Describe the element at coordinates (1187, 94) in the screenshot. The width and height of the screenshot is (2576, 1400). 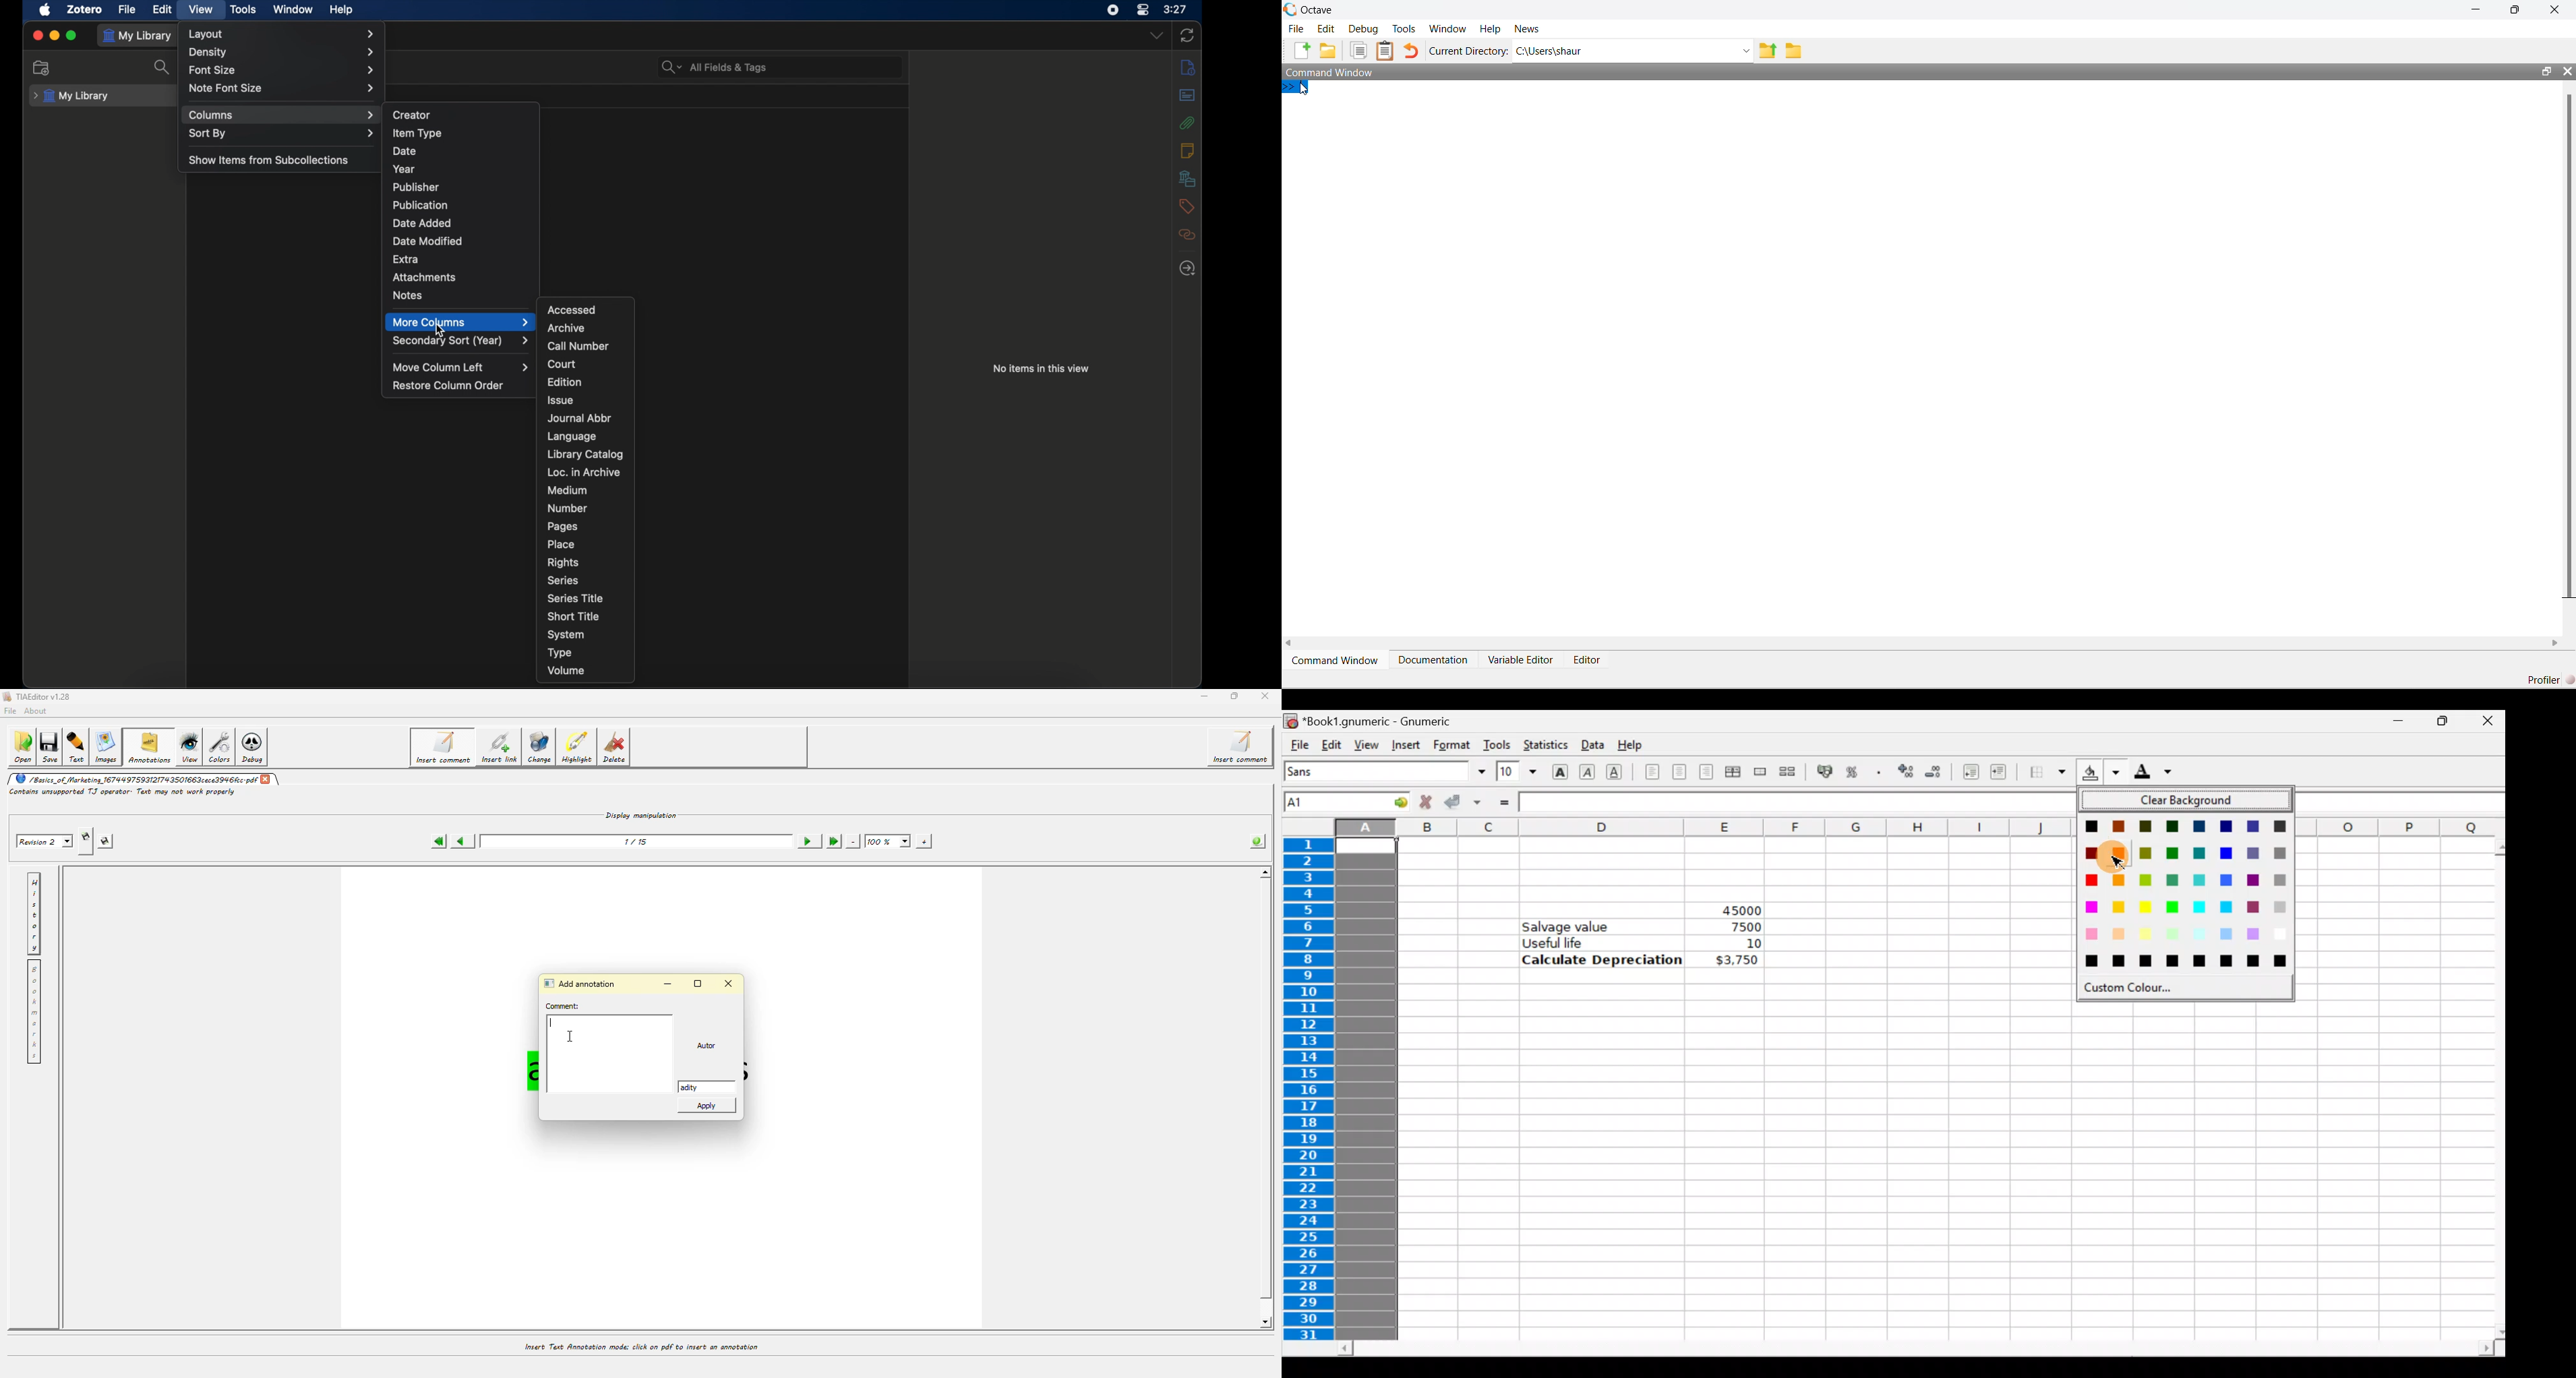
I see `abstract` at that location.